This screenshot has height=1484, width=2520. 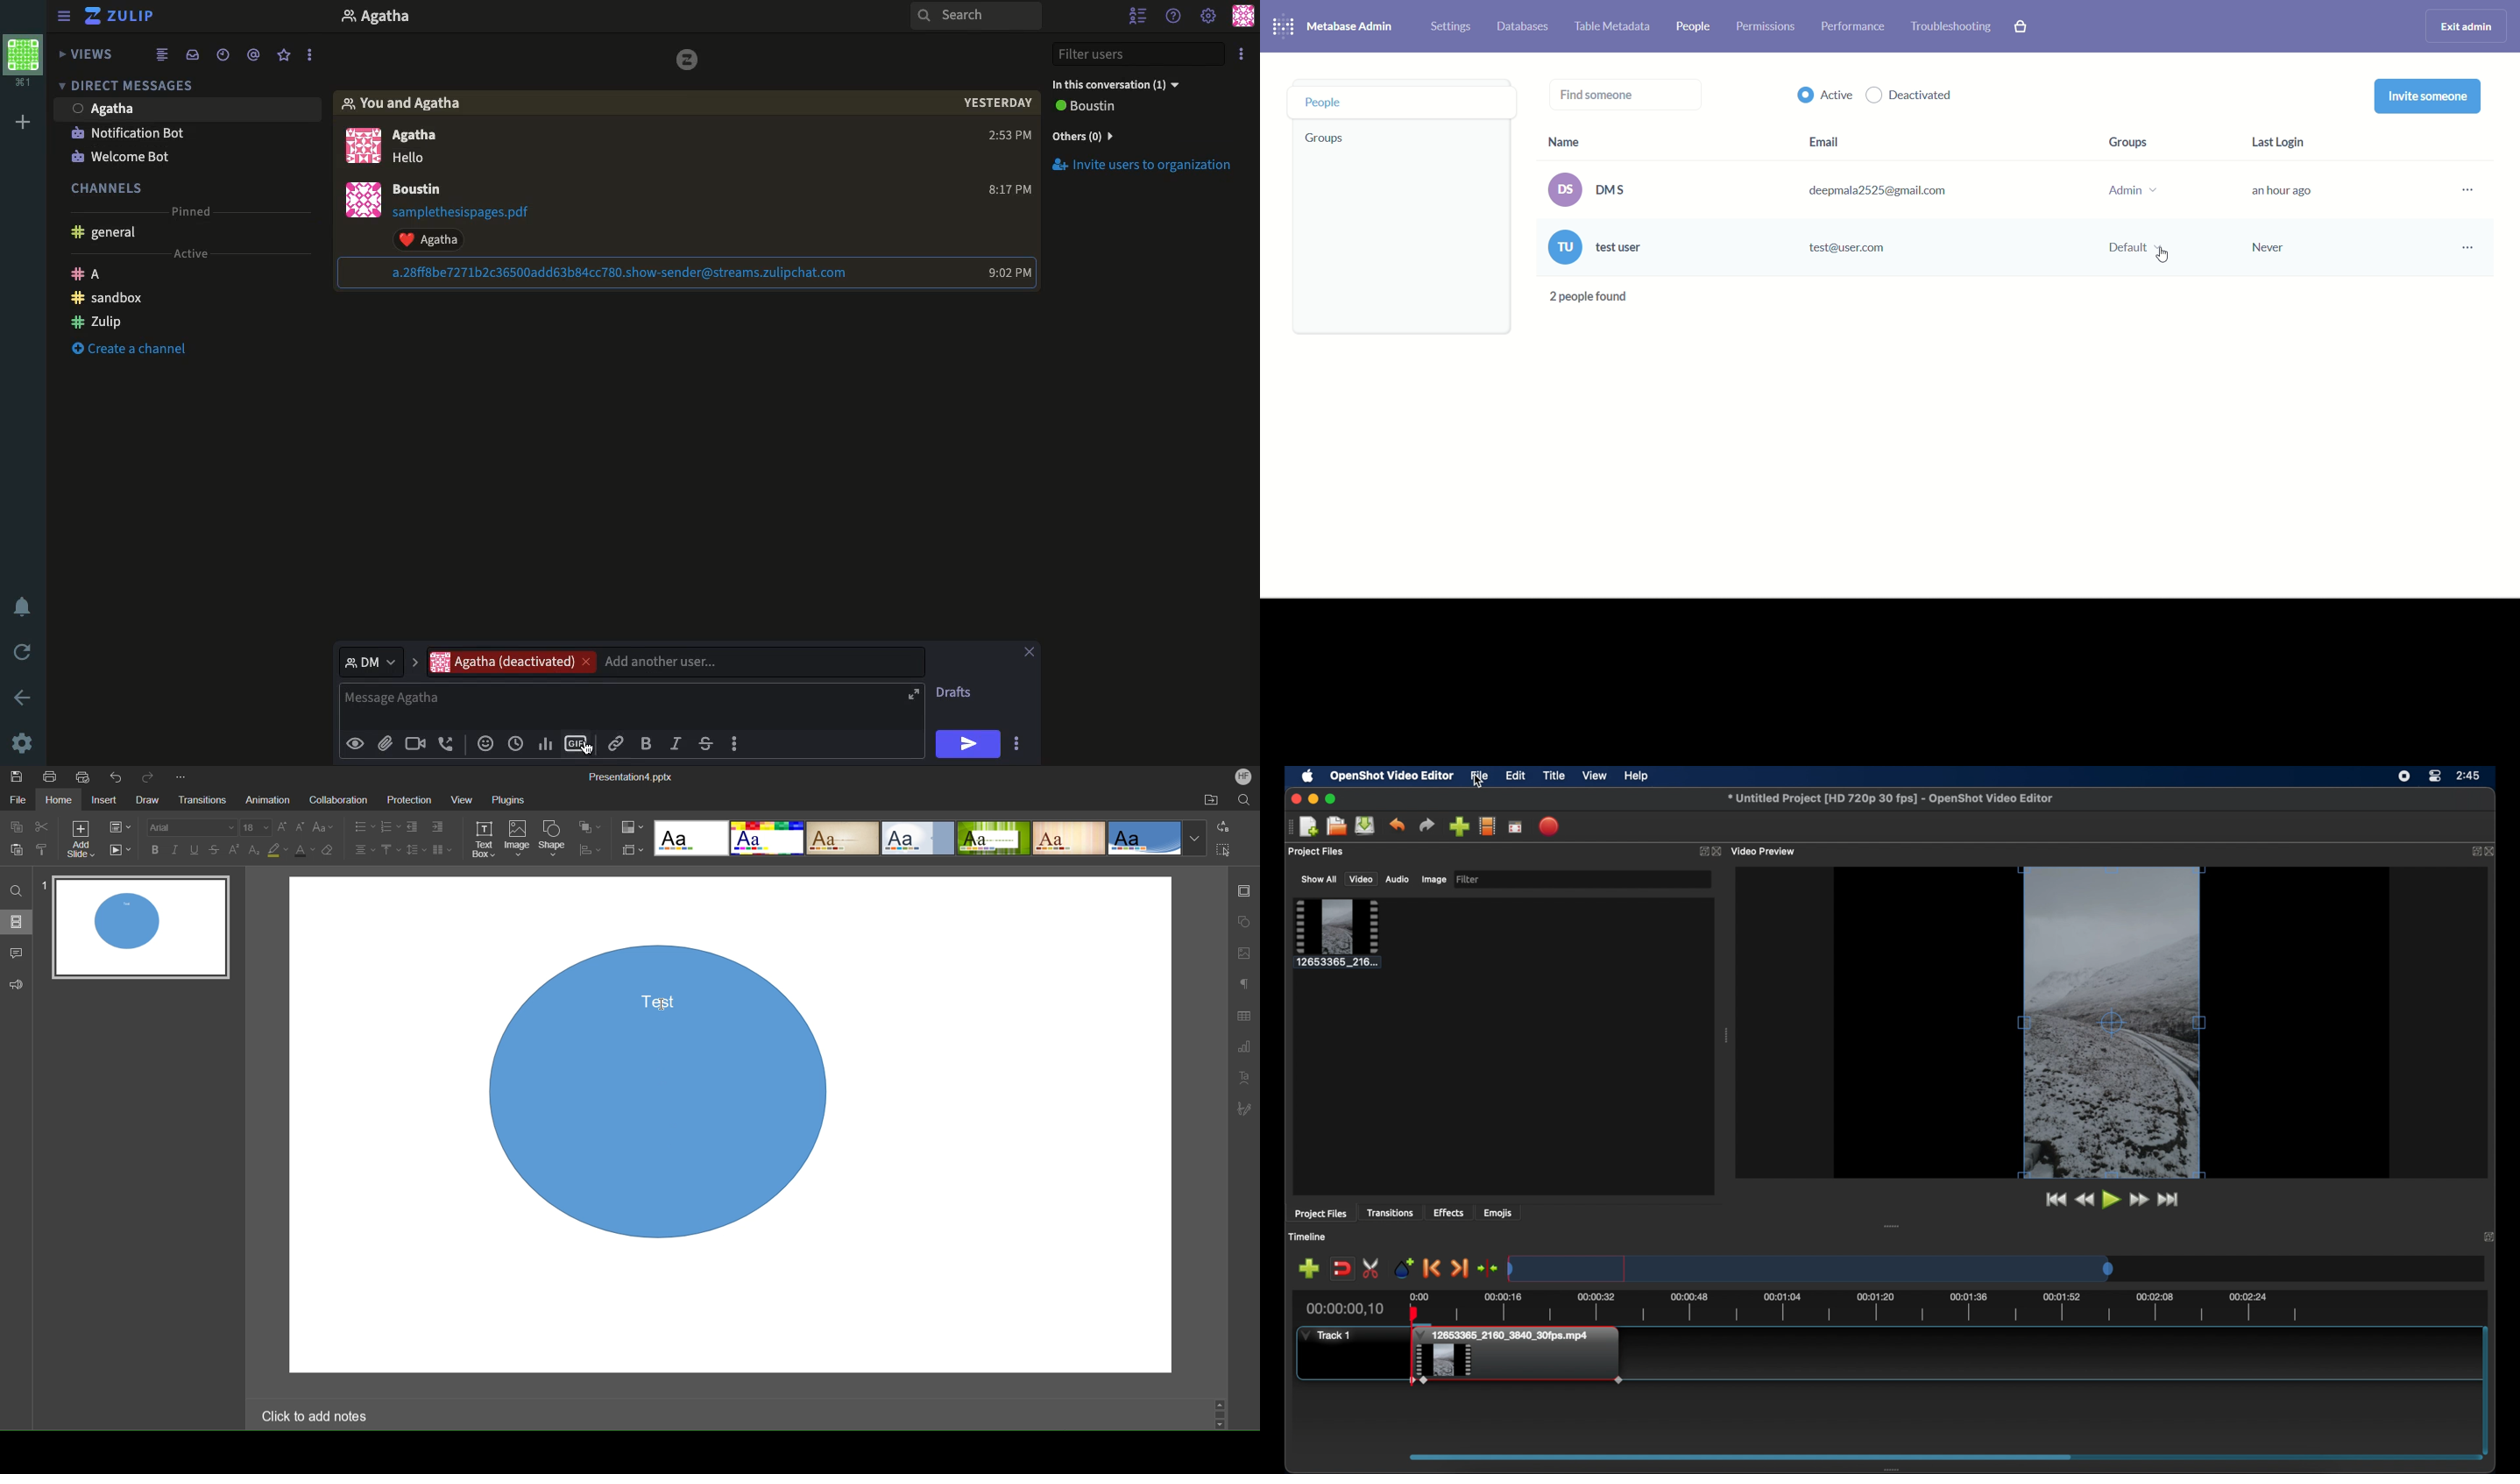 I want to click on Channels , so click(x=110, y=185).